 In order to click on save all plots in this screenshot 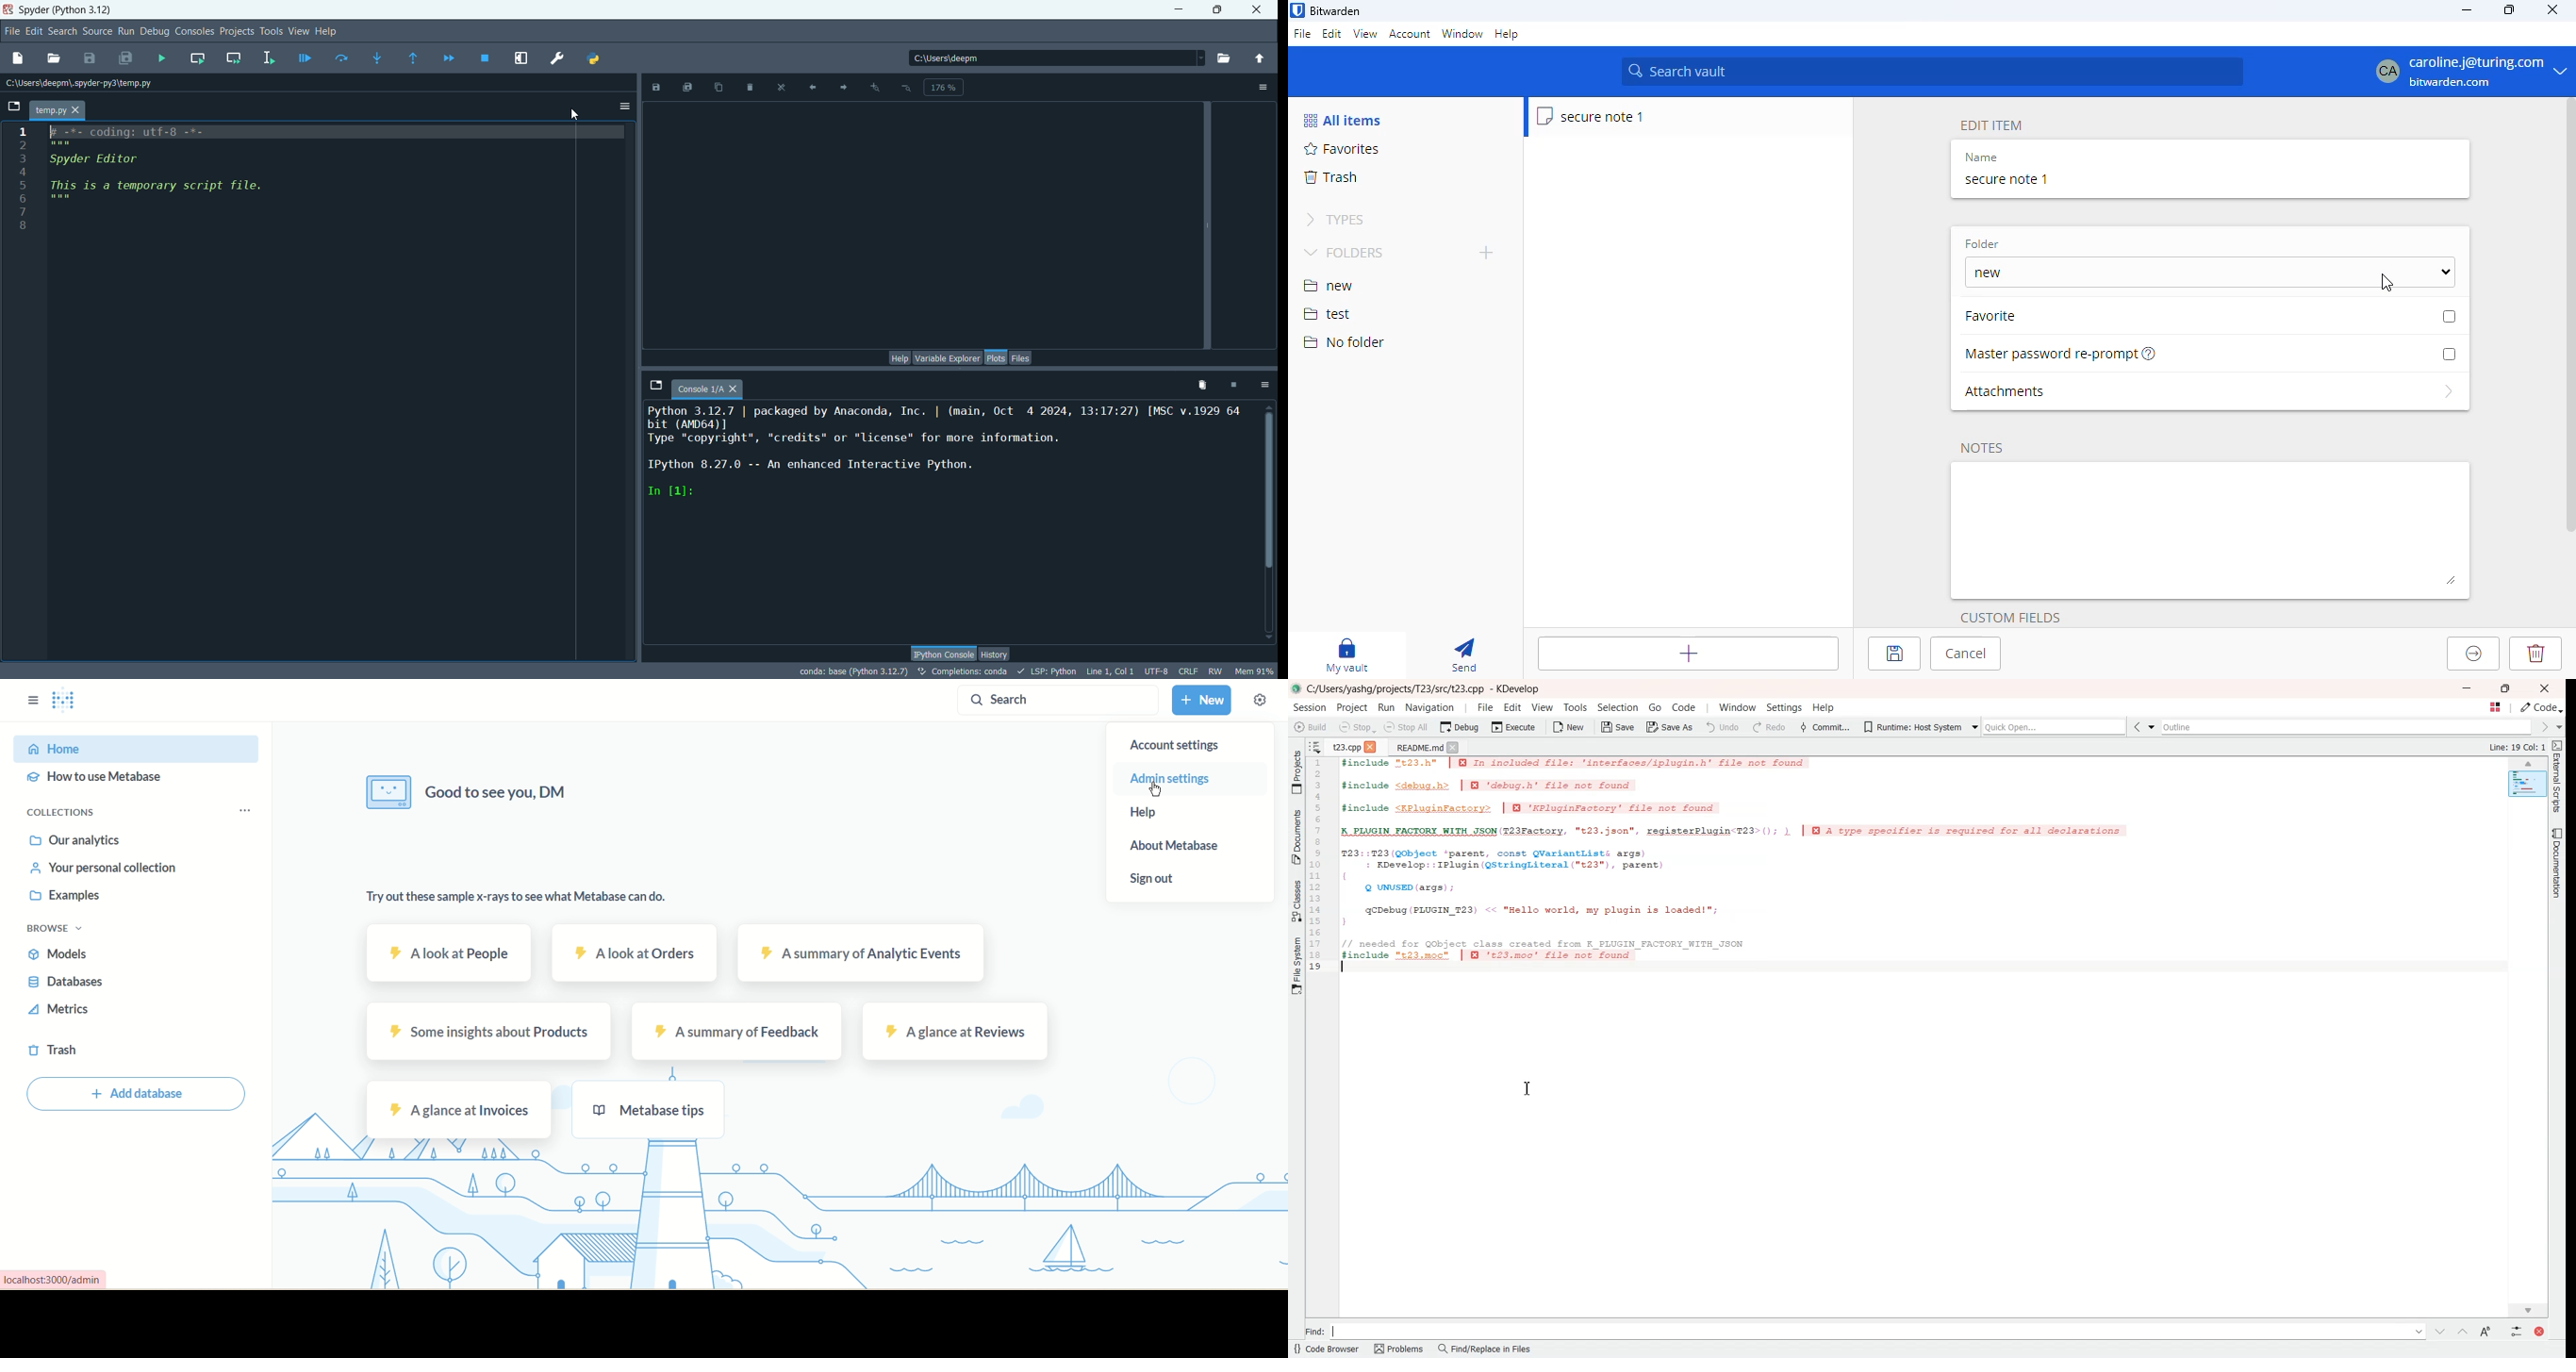, I will do `click(690, 86)`.